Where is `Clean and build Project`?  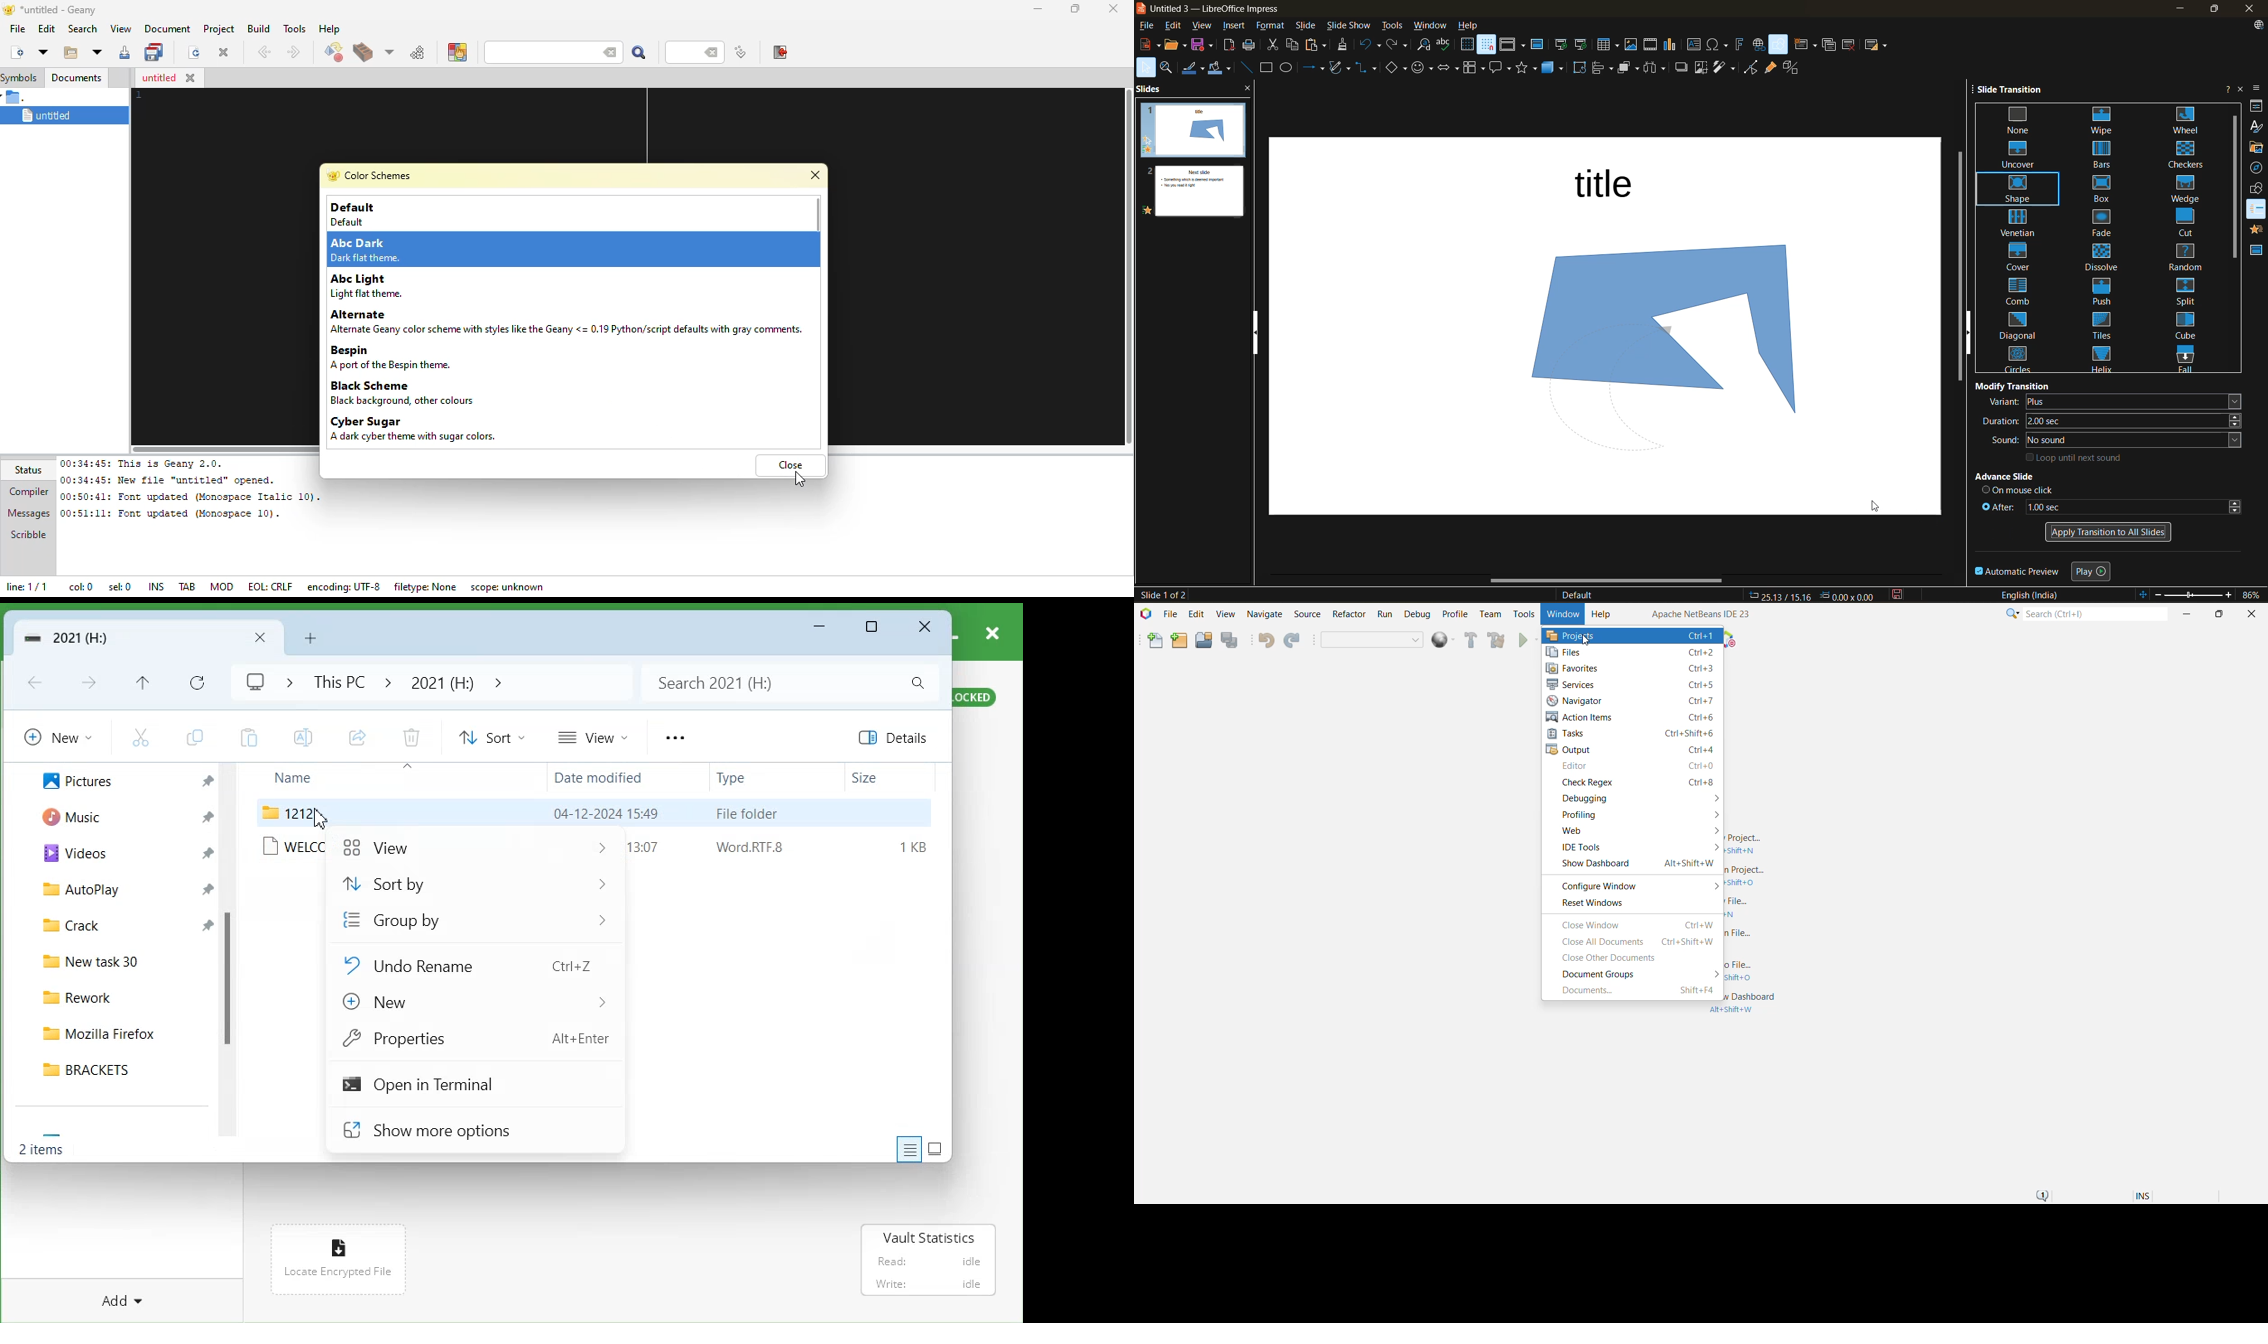
Clean and build Project is located at coordinates (1495, 640).